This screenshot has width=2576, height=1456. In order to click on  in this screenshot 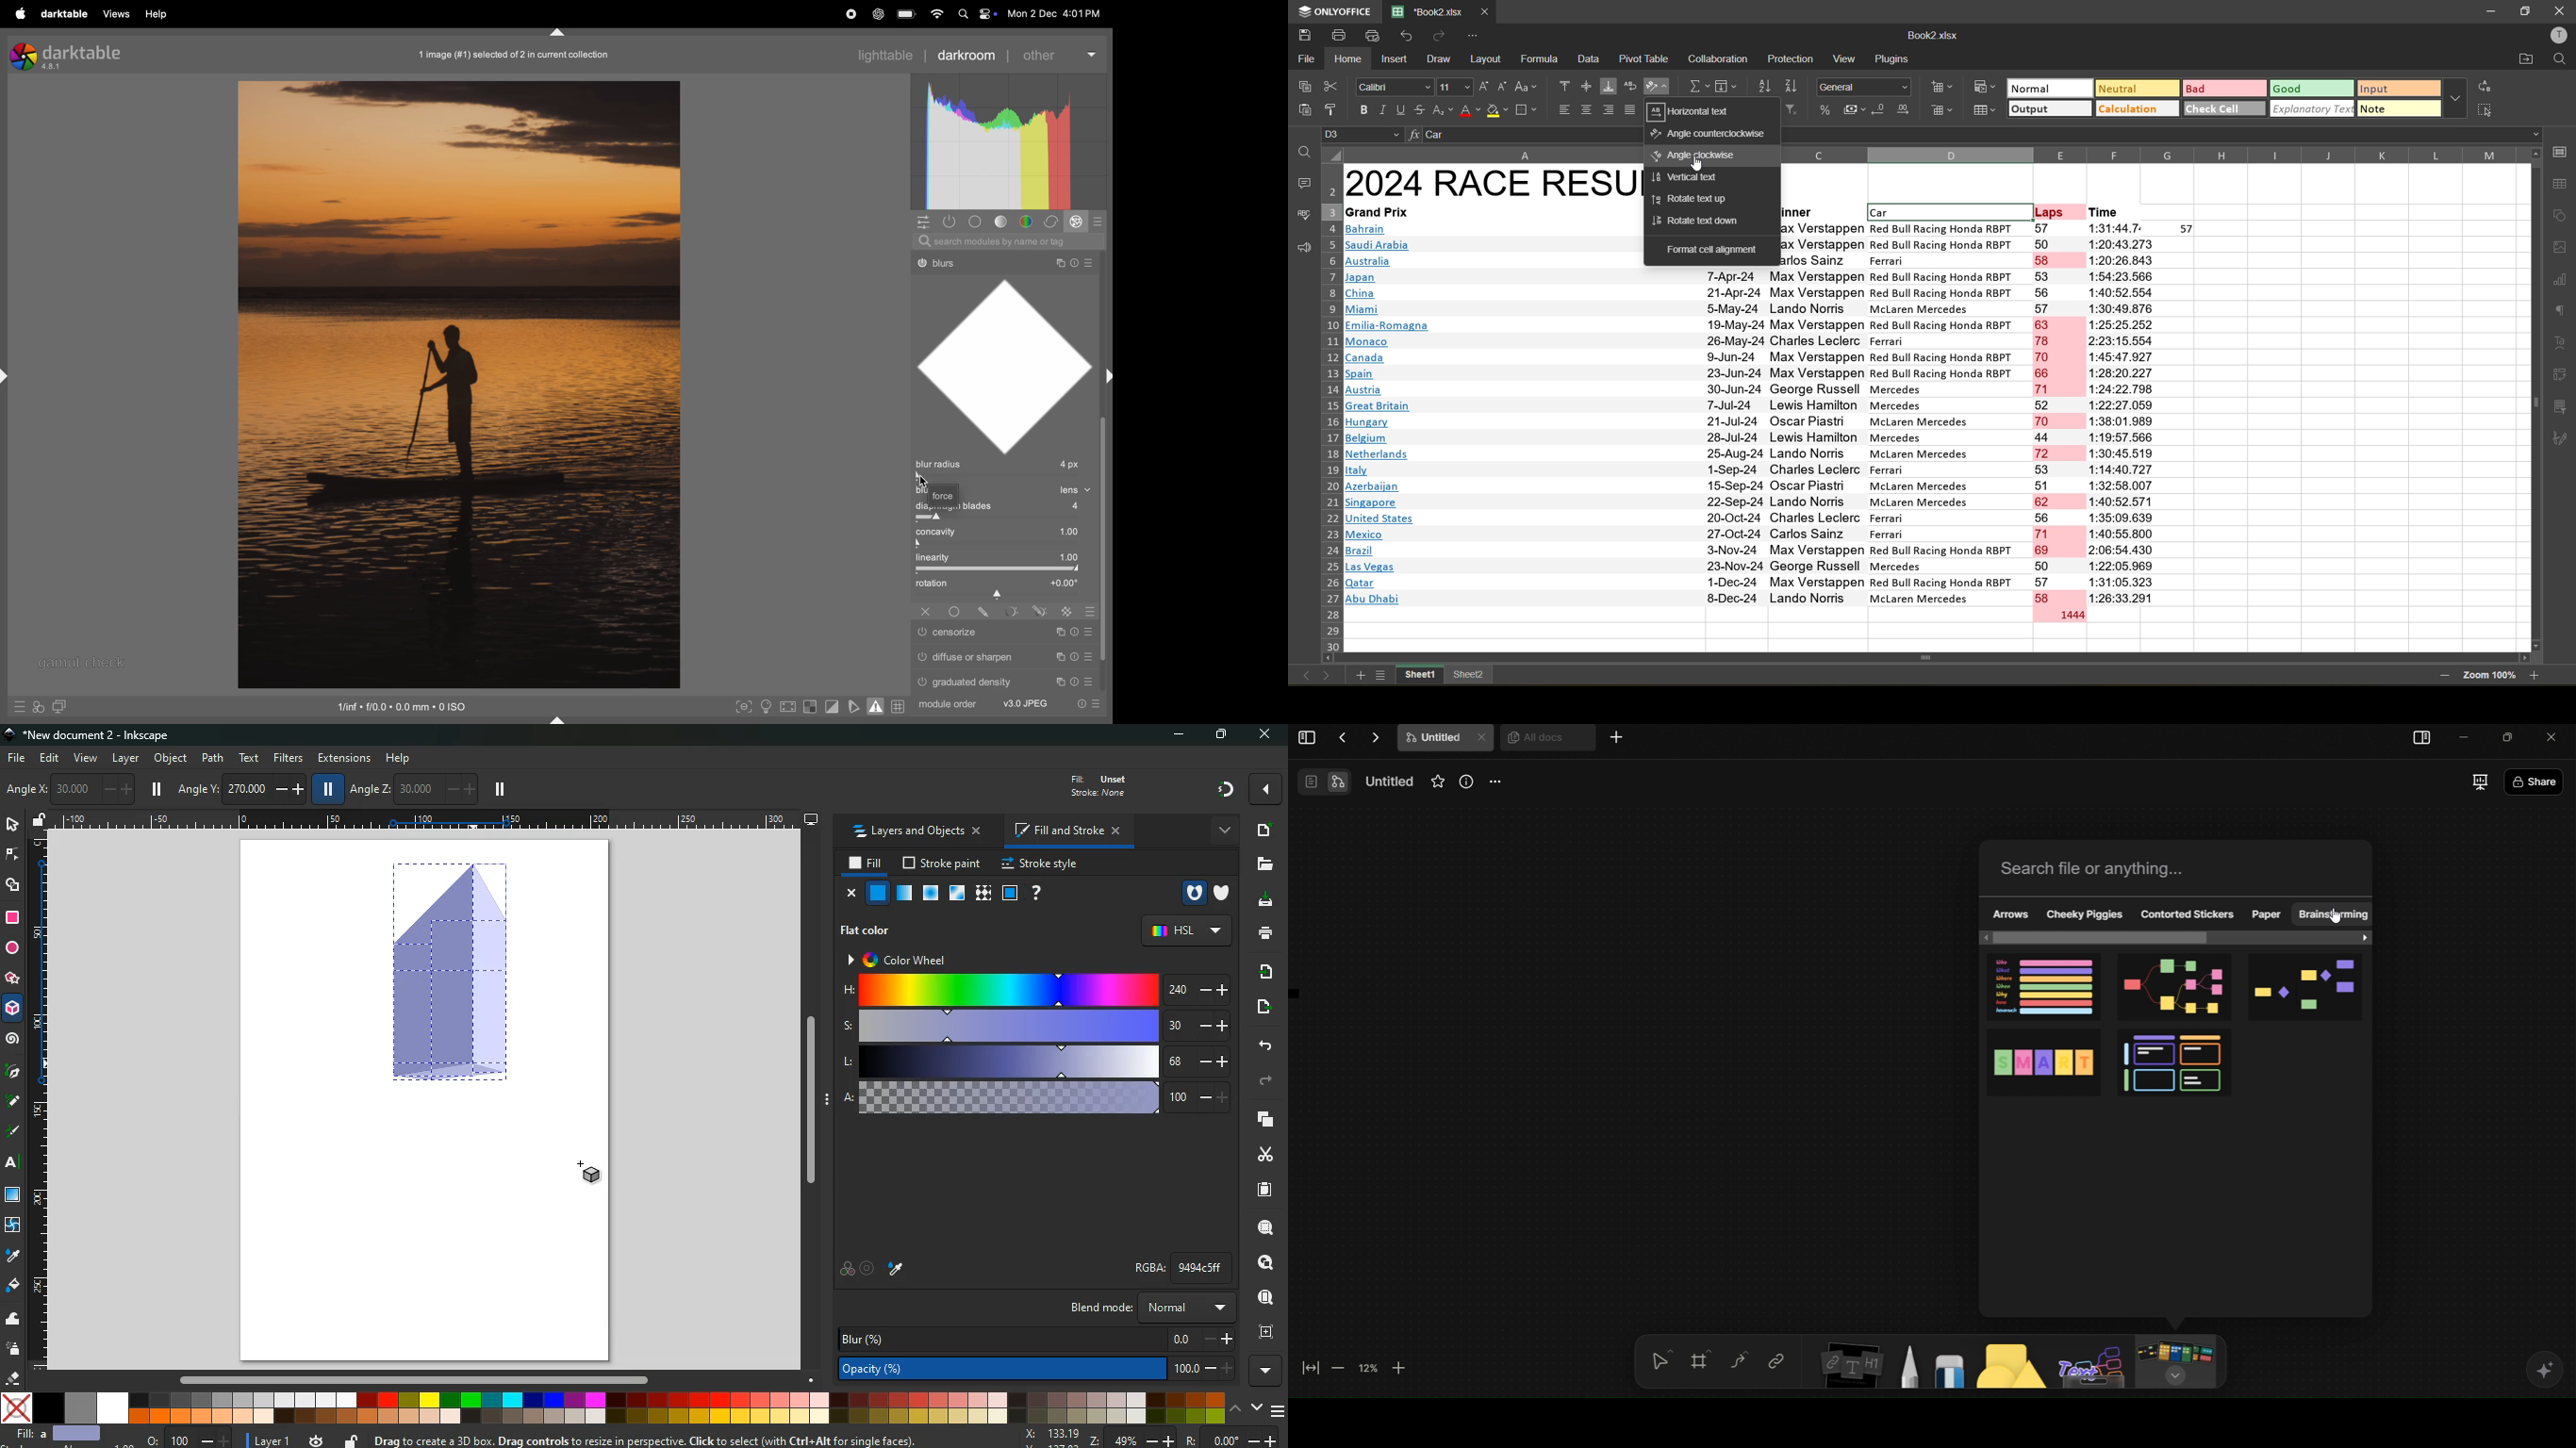, I will do `click(1003, 657)`.